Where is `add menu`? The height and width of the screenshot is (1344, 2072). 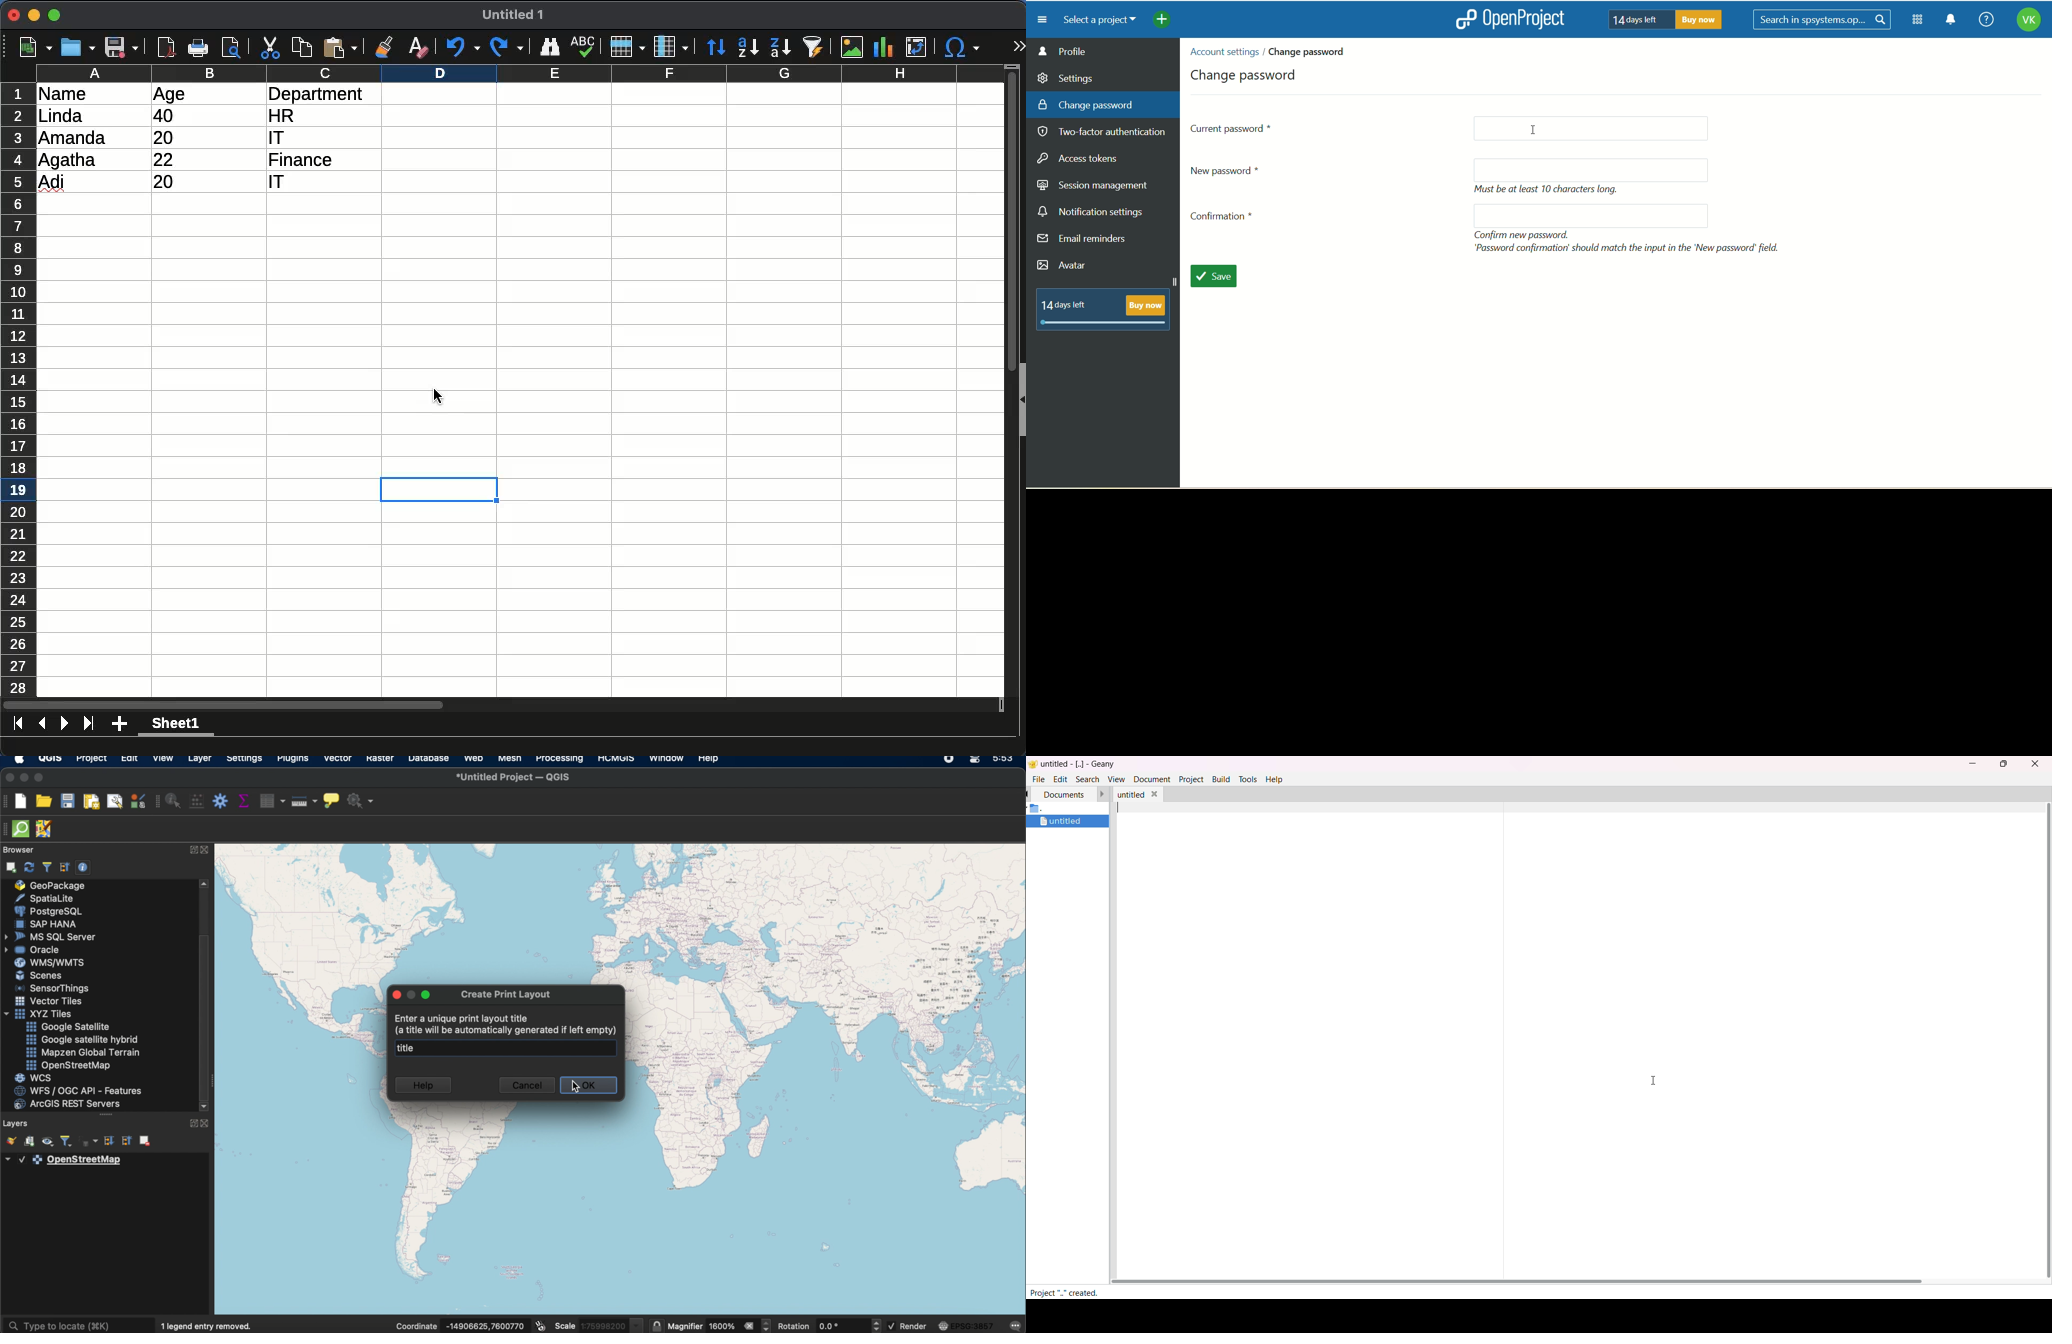
add menu is located at coordinates (1163, 21).